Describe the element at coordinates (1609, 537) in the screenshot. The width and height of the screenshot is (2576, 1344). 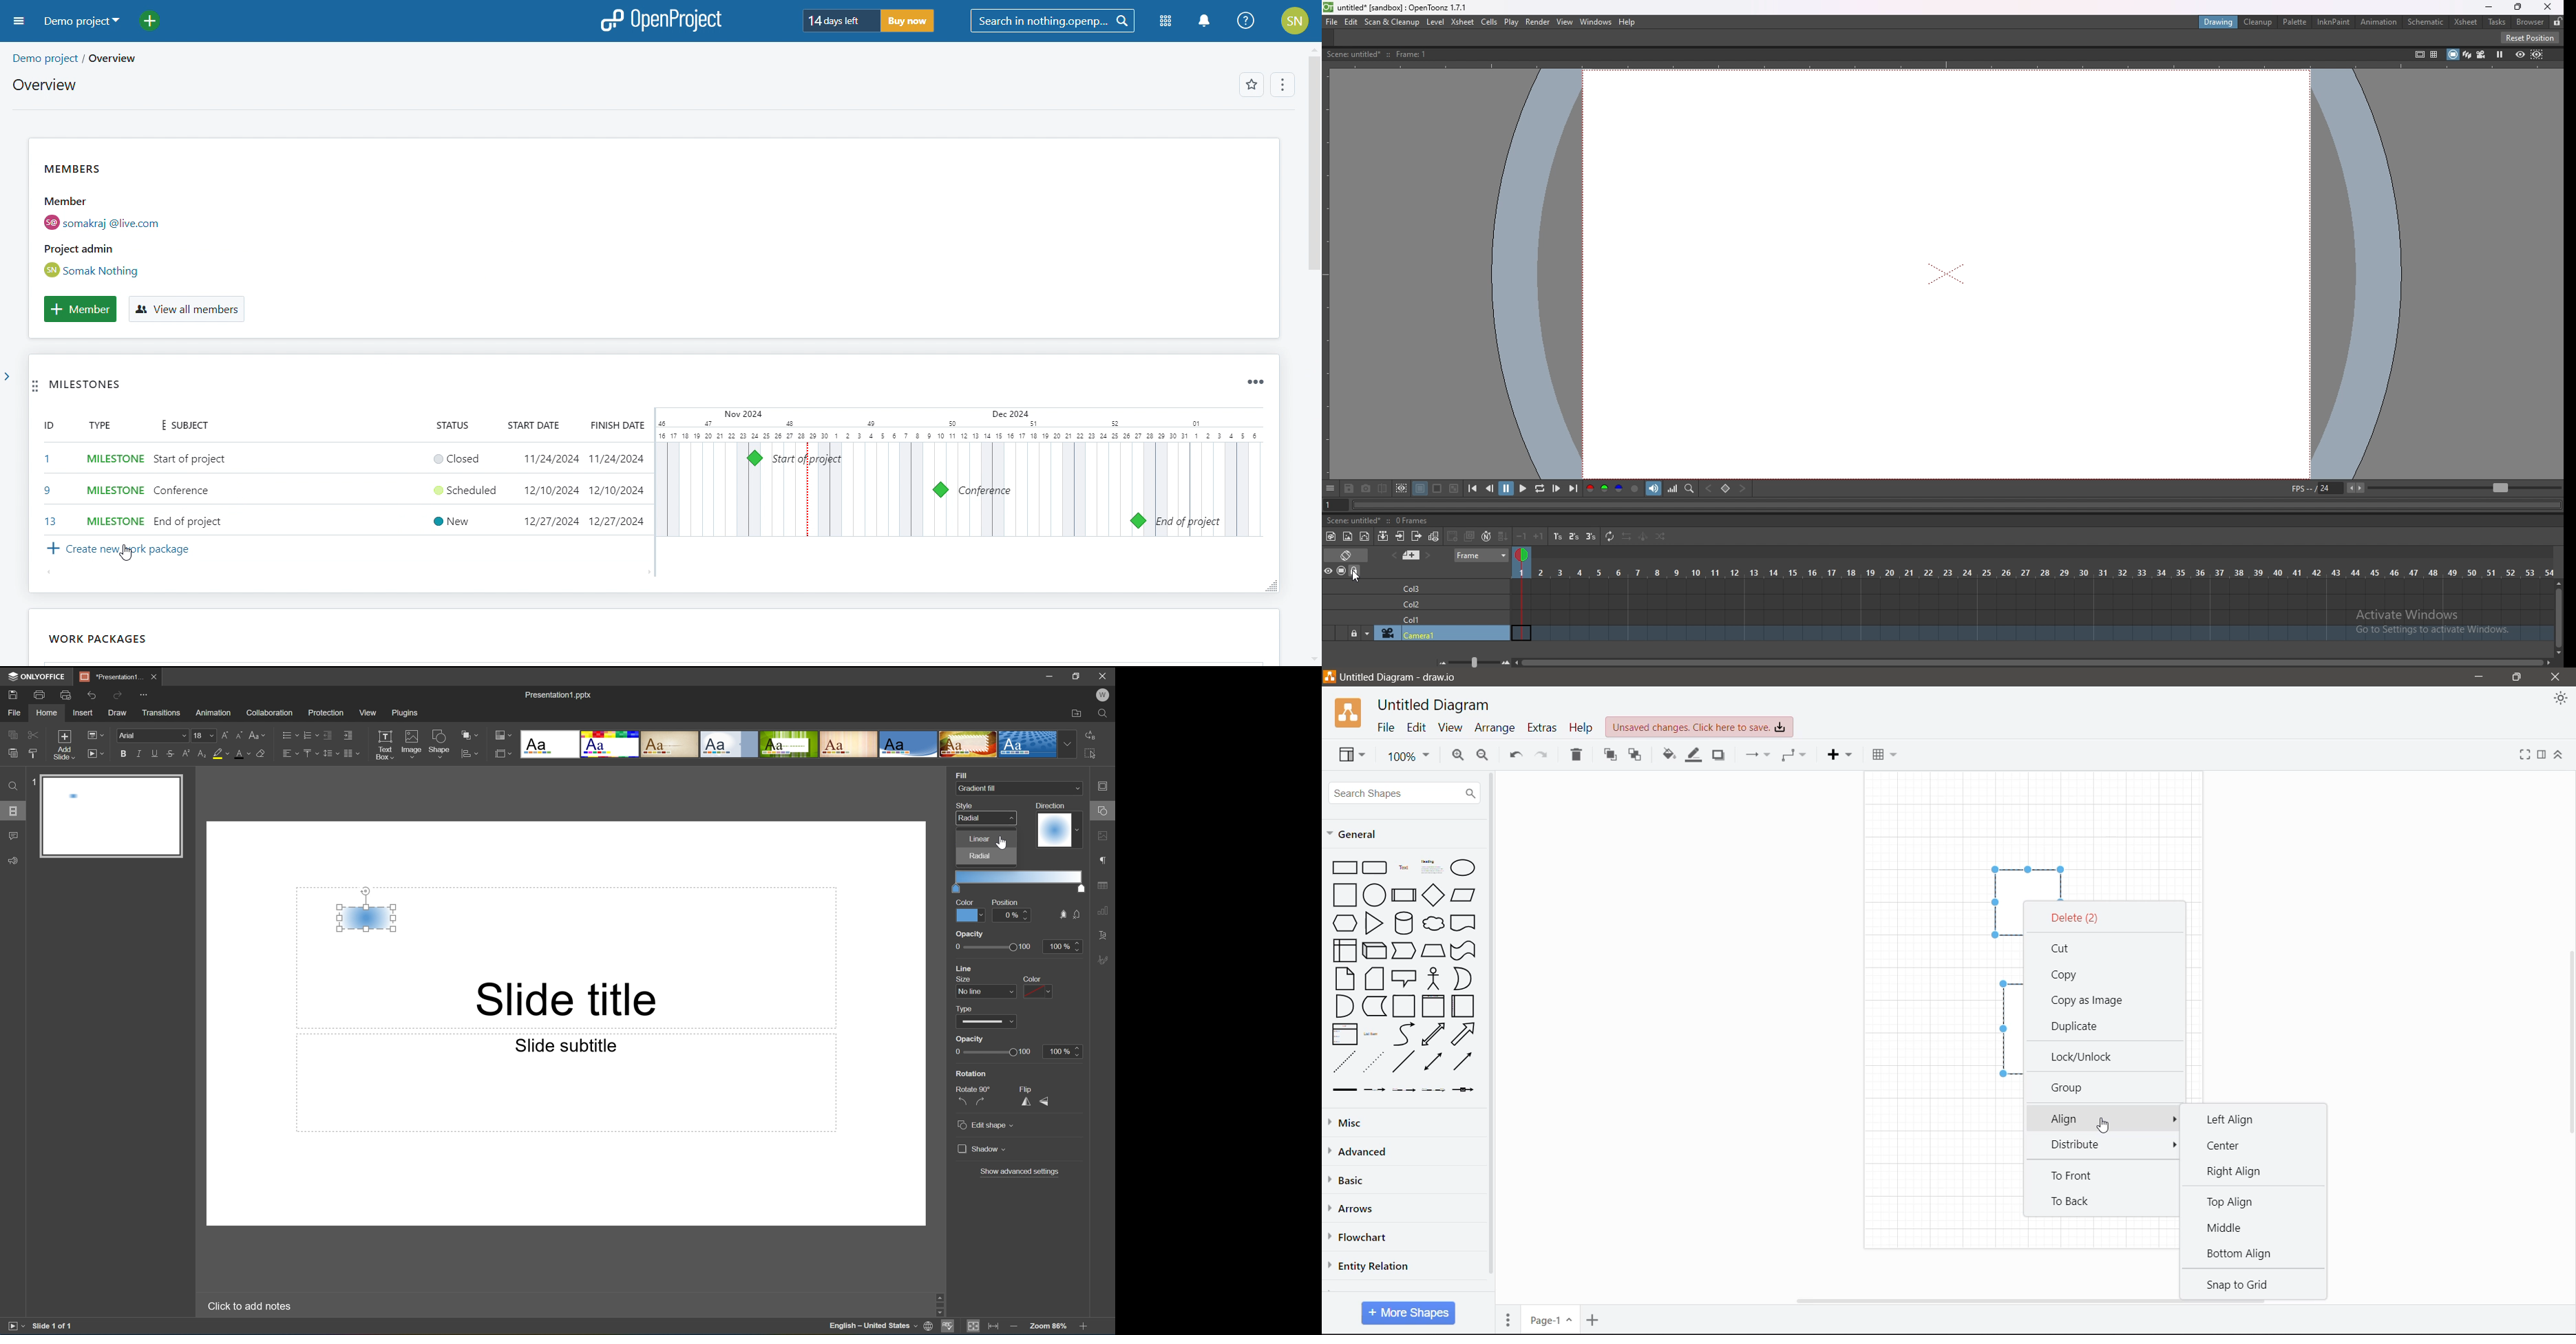
I see `repeat` at that location.